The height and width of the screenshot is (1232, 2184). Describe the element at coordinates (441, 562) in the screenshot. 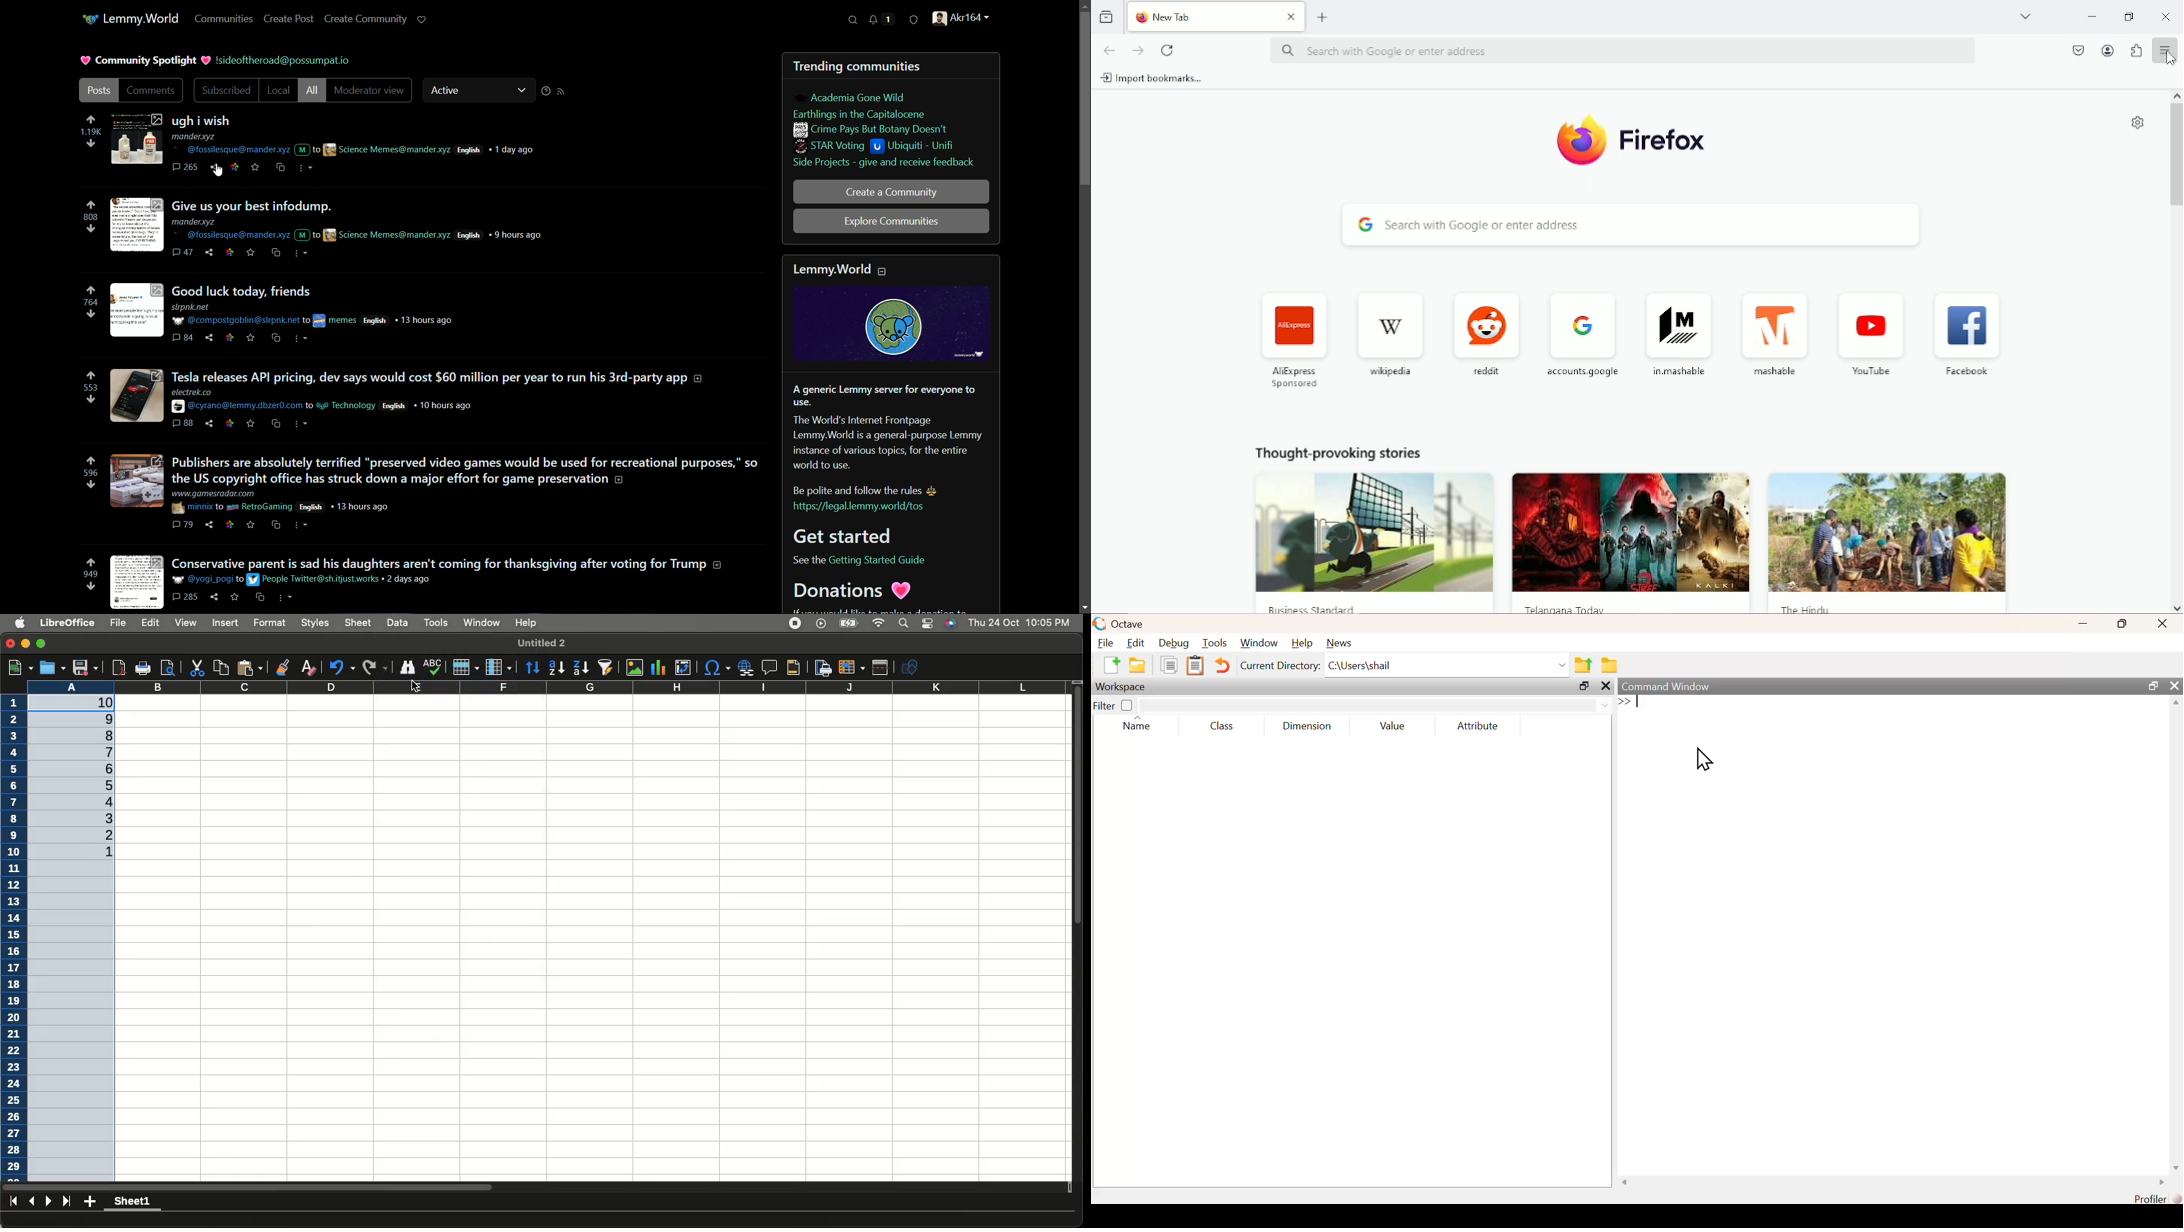

I see `Conservative parent is sad his daughters aren't coming for thanksgiving after voting for Trump` at that location.